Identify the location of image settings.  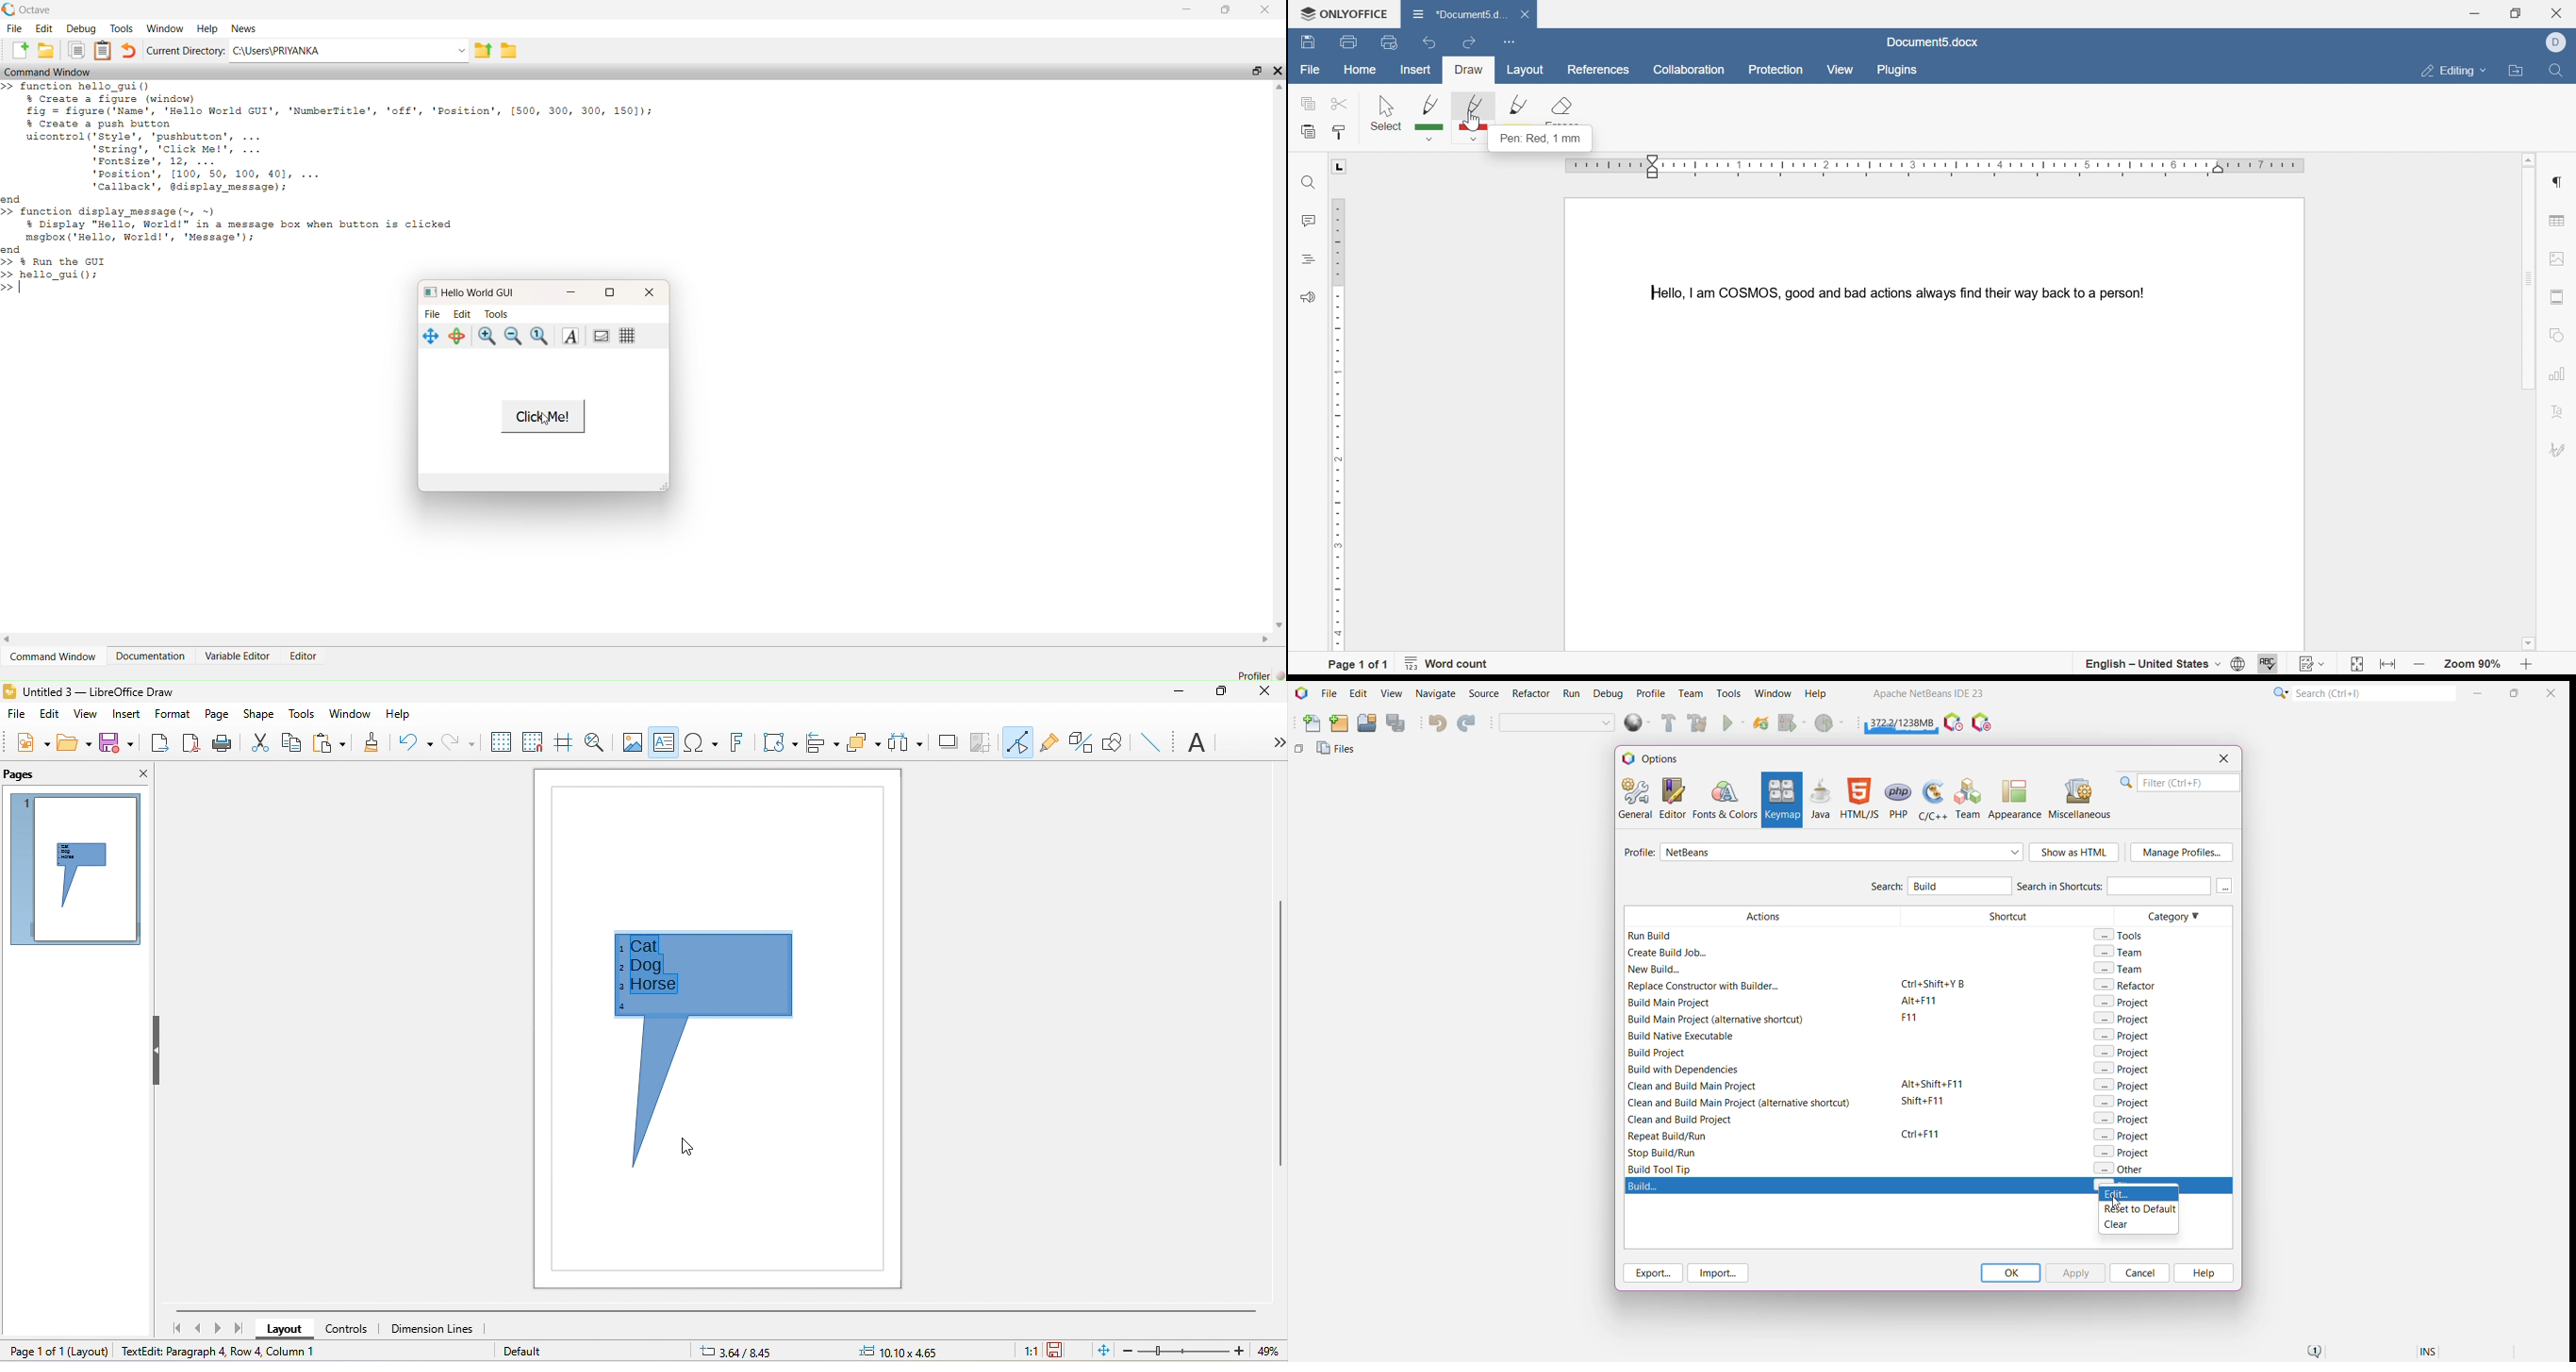
(2563, 258).